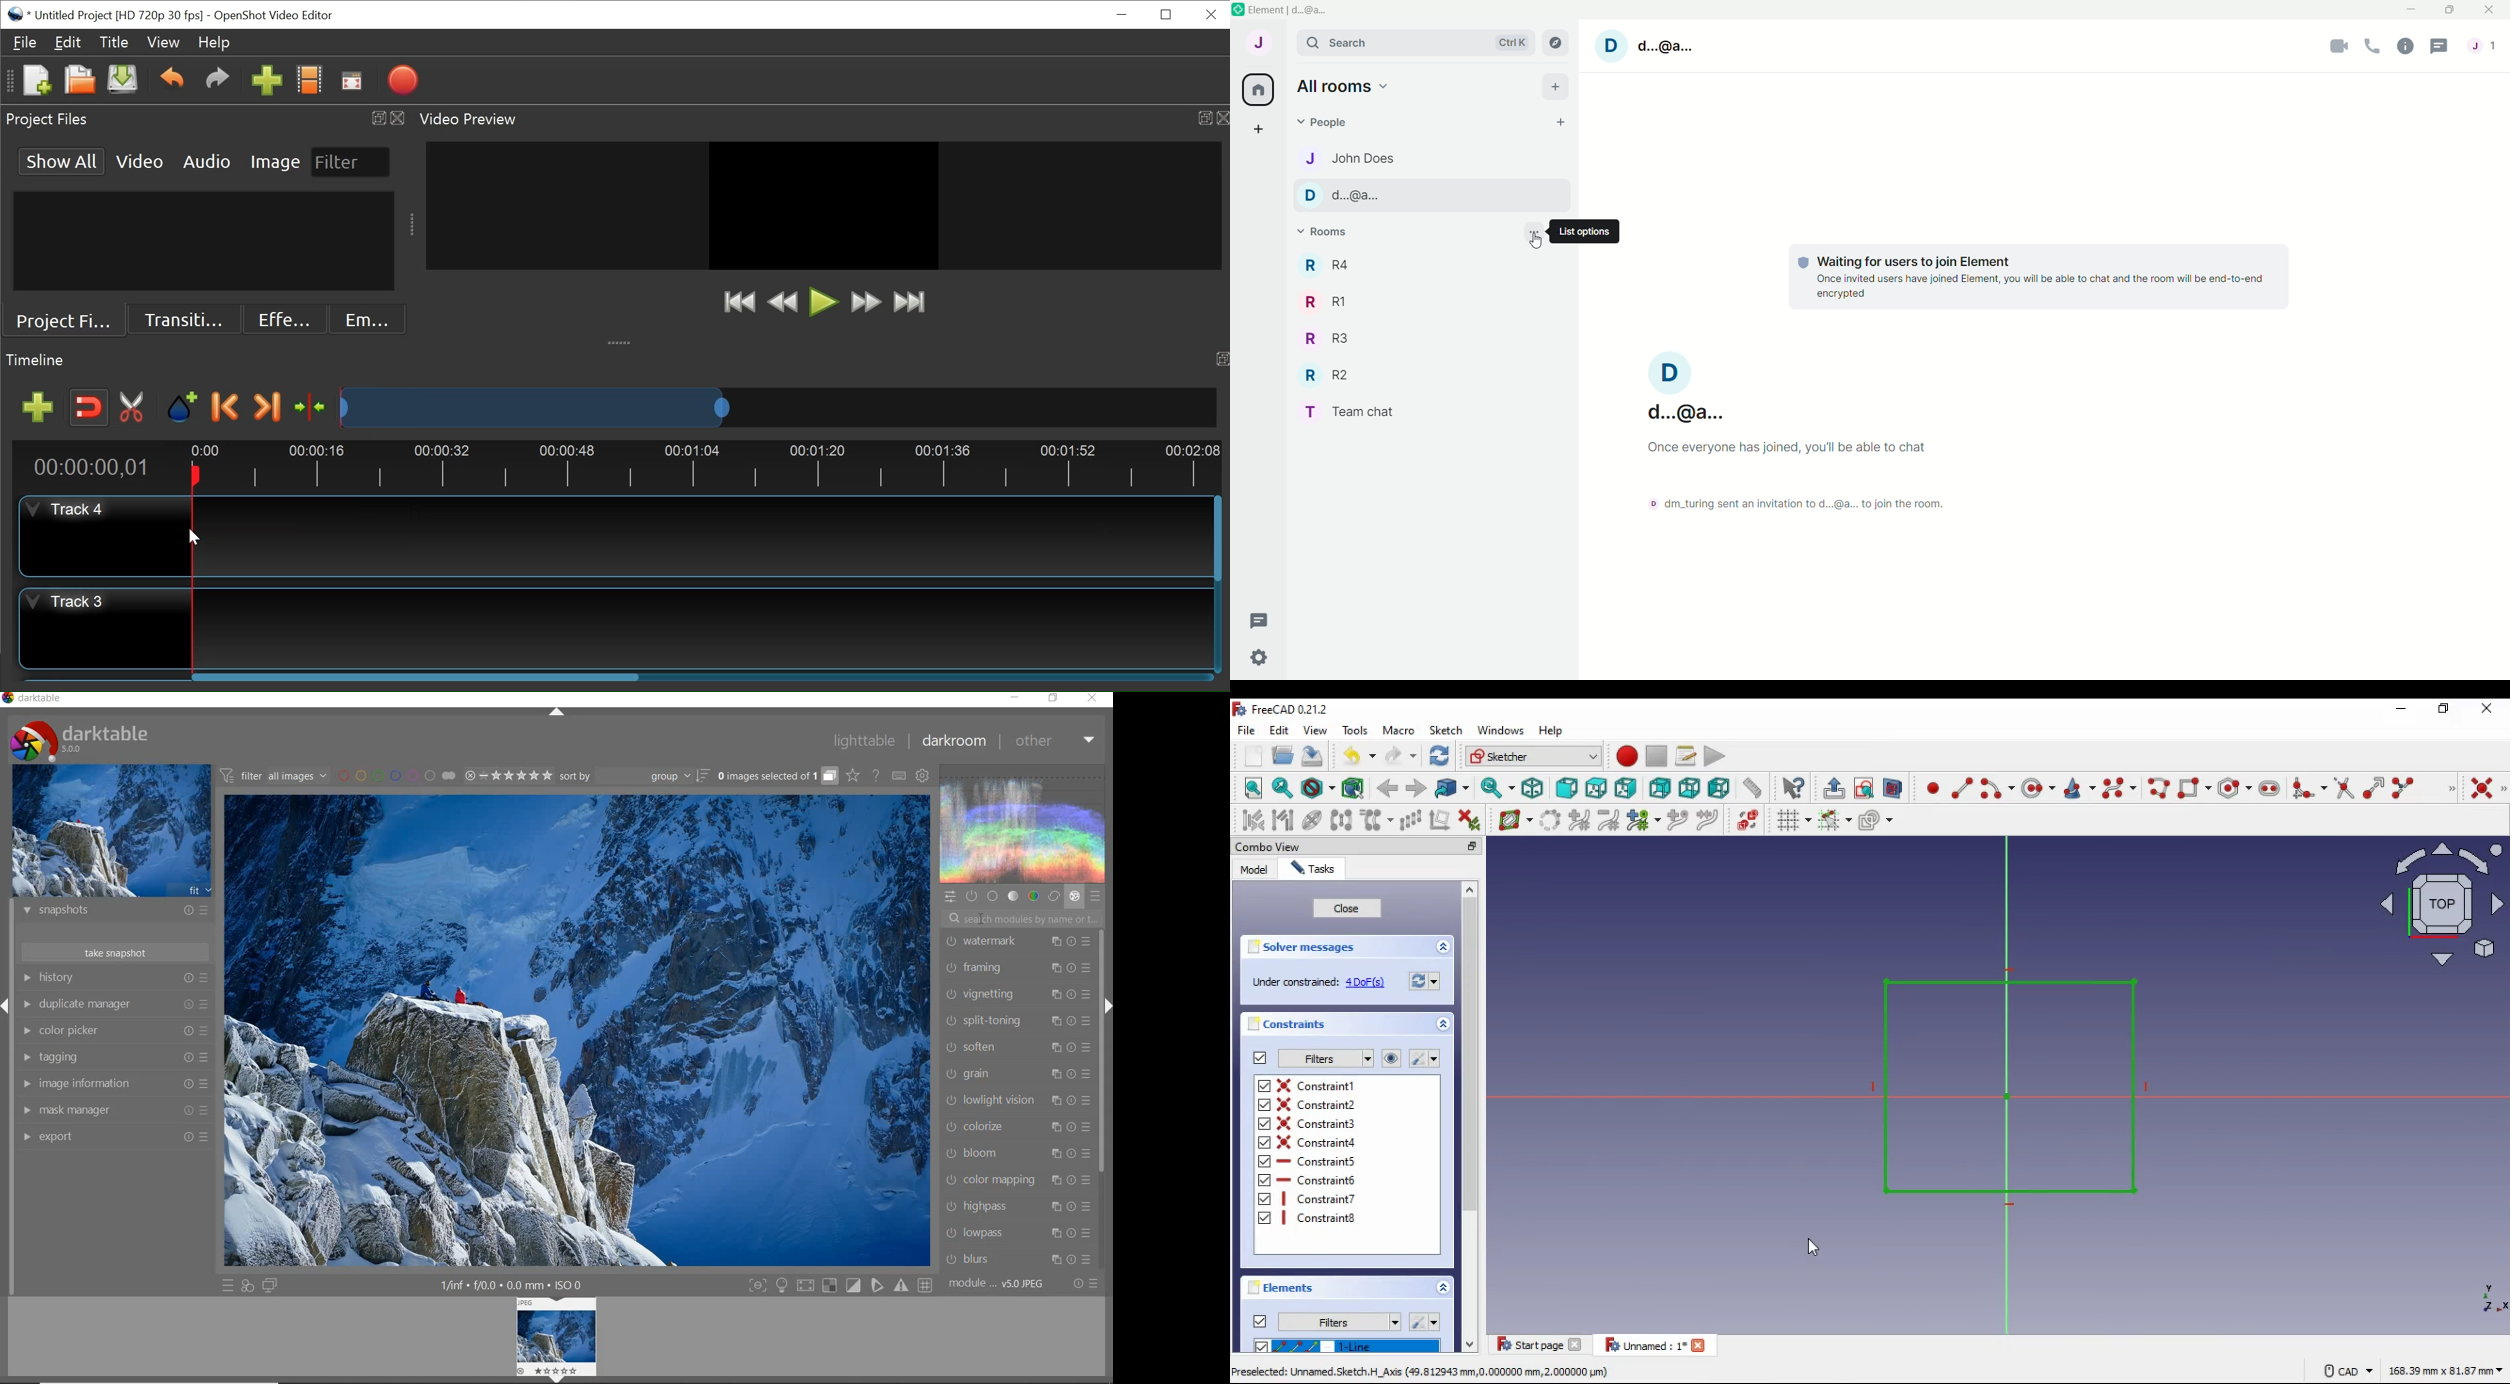 Image resolution: width=2520 pixels, height=1400 pixels. I want to click on d...@a..., so click(1690, 412).